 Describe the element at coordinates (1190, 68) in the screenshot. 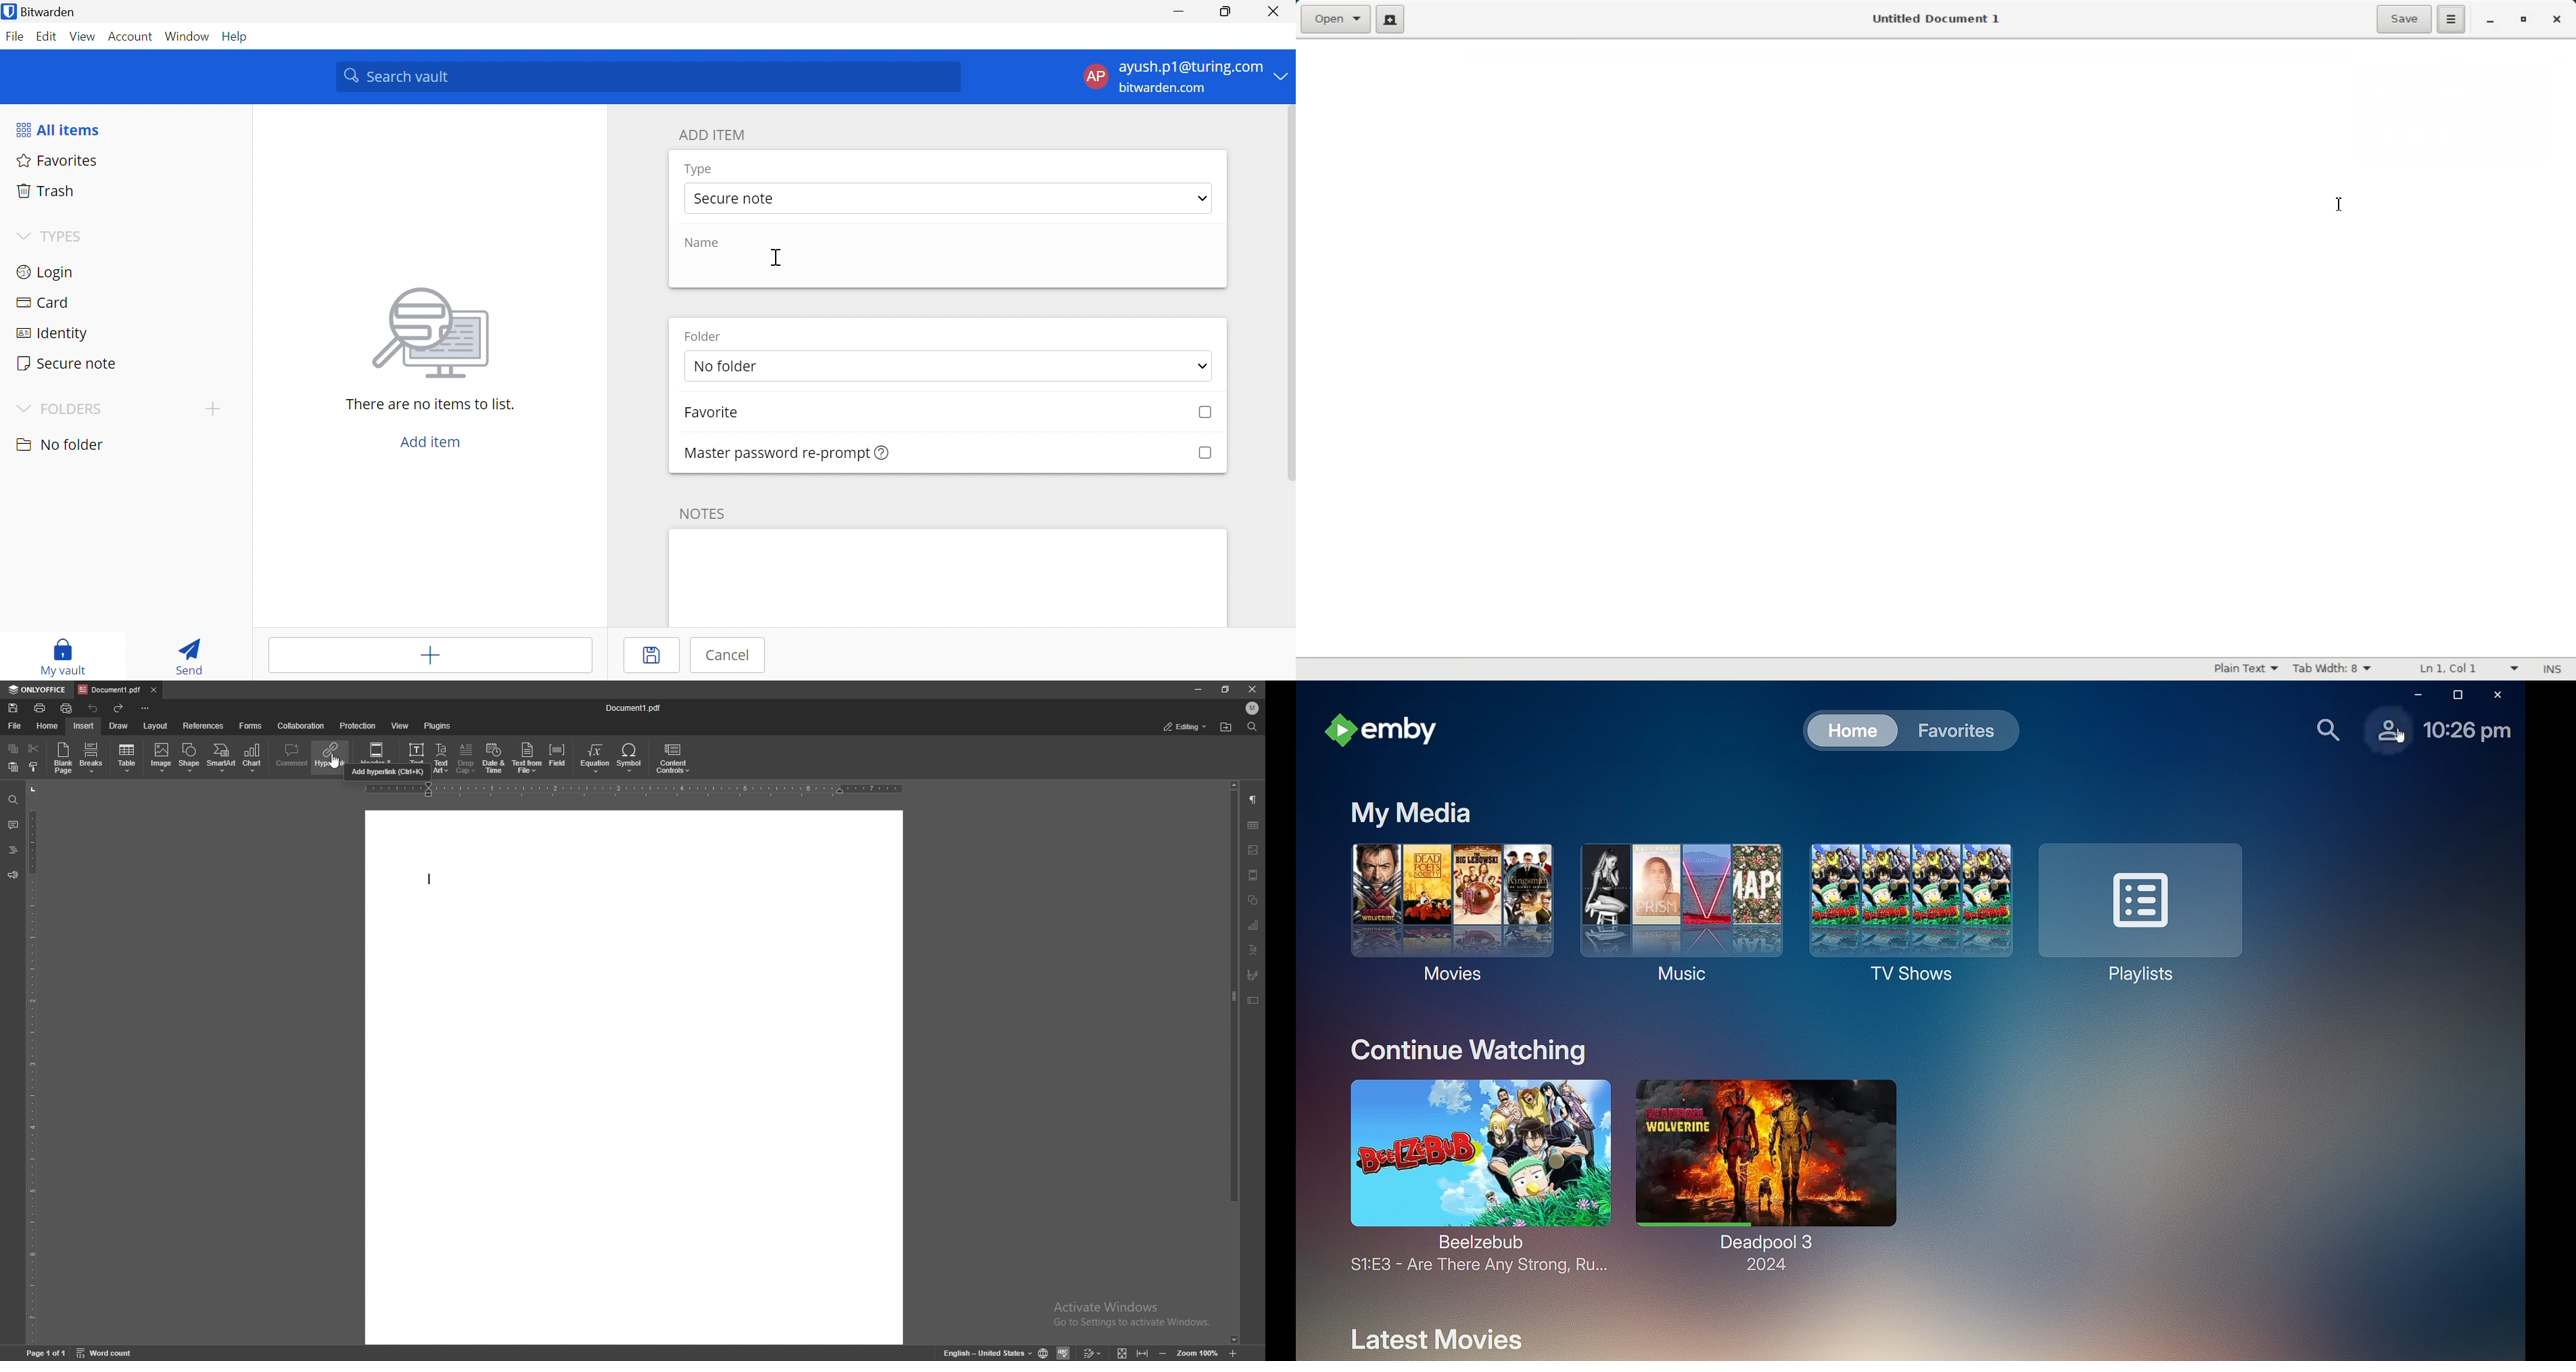

I see `ayush.p1@turing.com` at that location.